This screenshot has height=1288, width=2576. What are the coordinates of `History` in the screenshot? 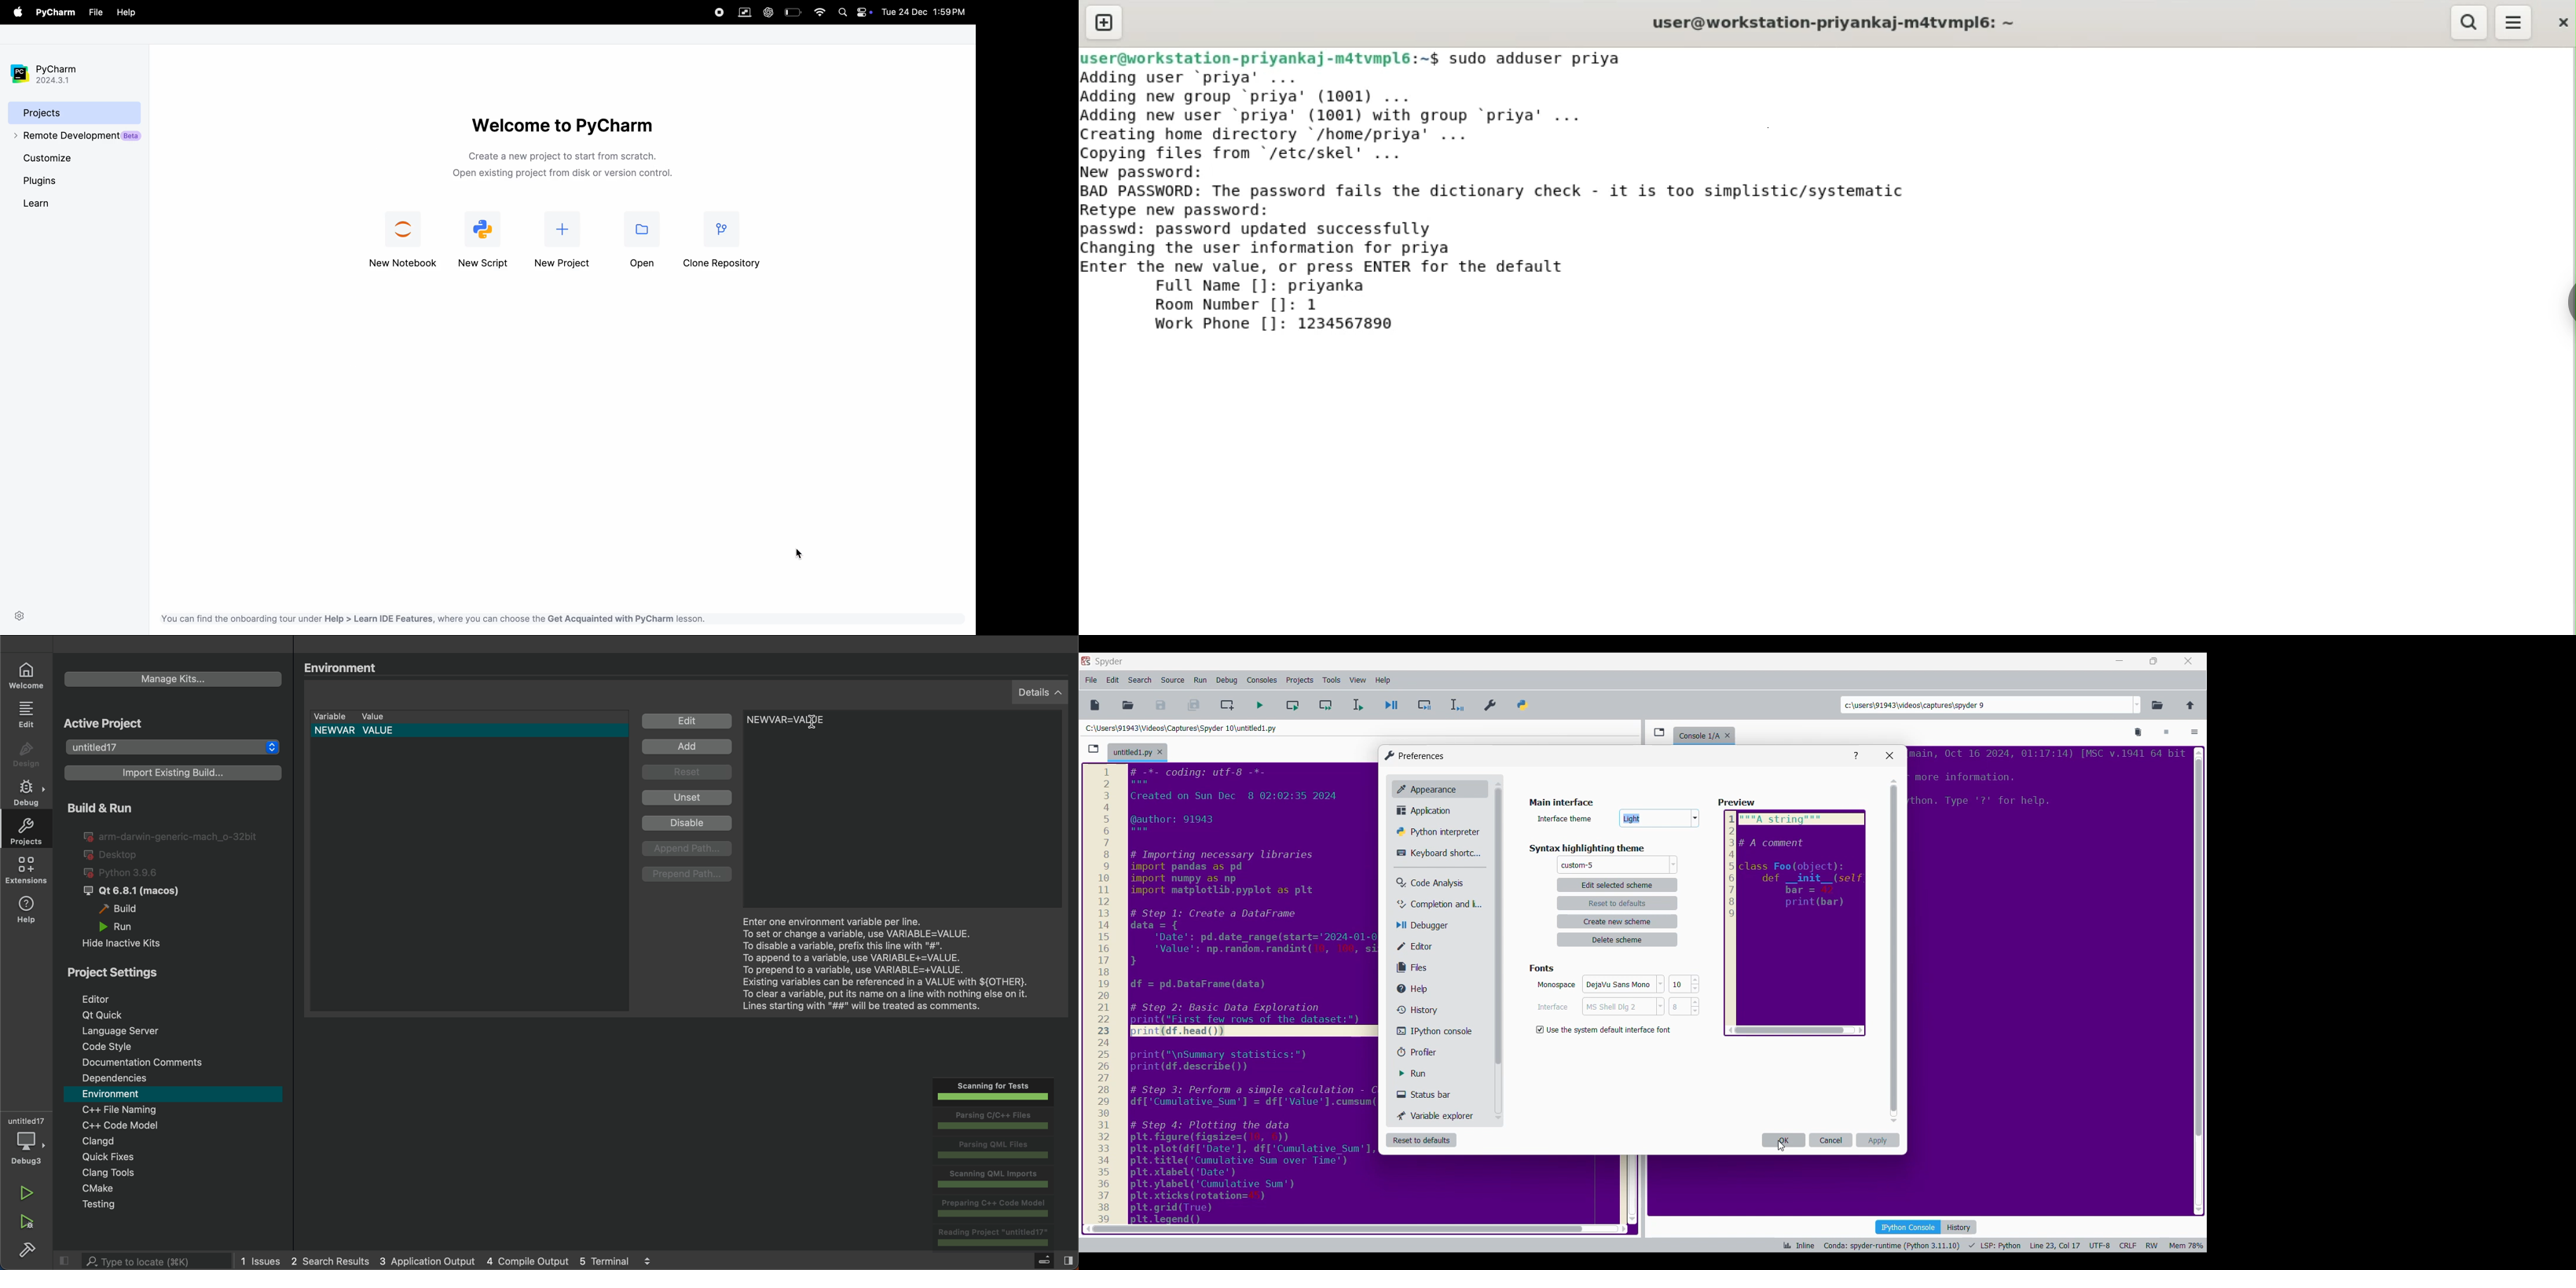 It's located at (1415, 1010).